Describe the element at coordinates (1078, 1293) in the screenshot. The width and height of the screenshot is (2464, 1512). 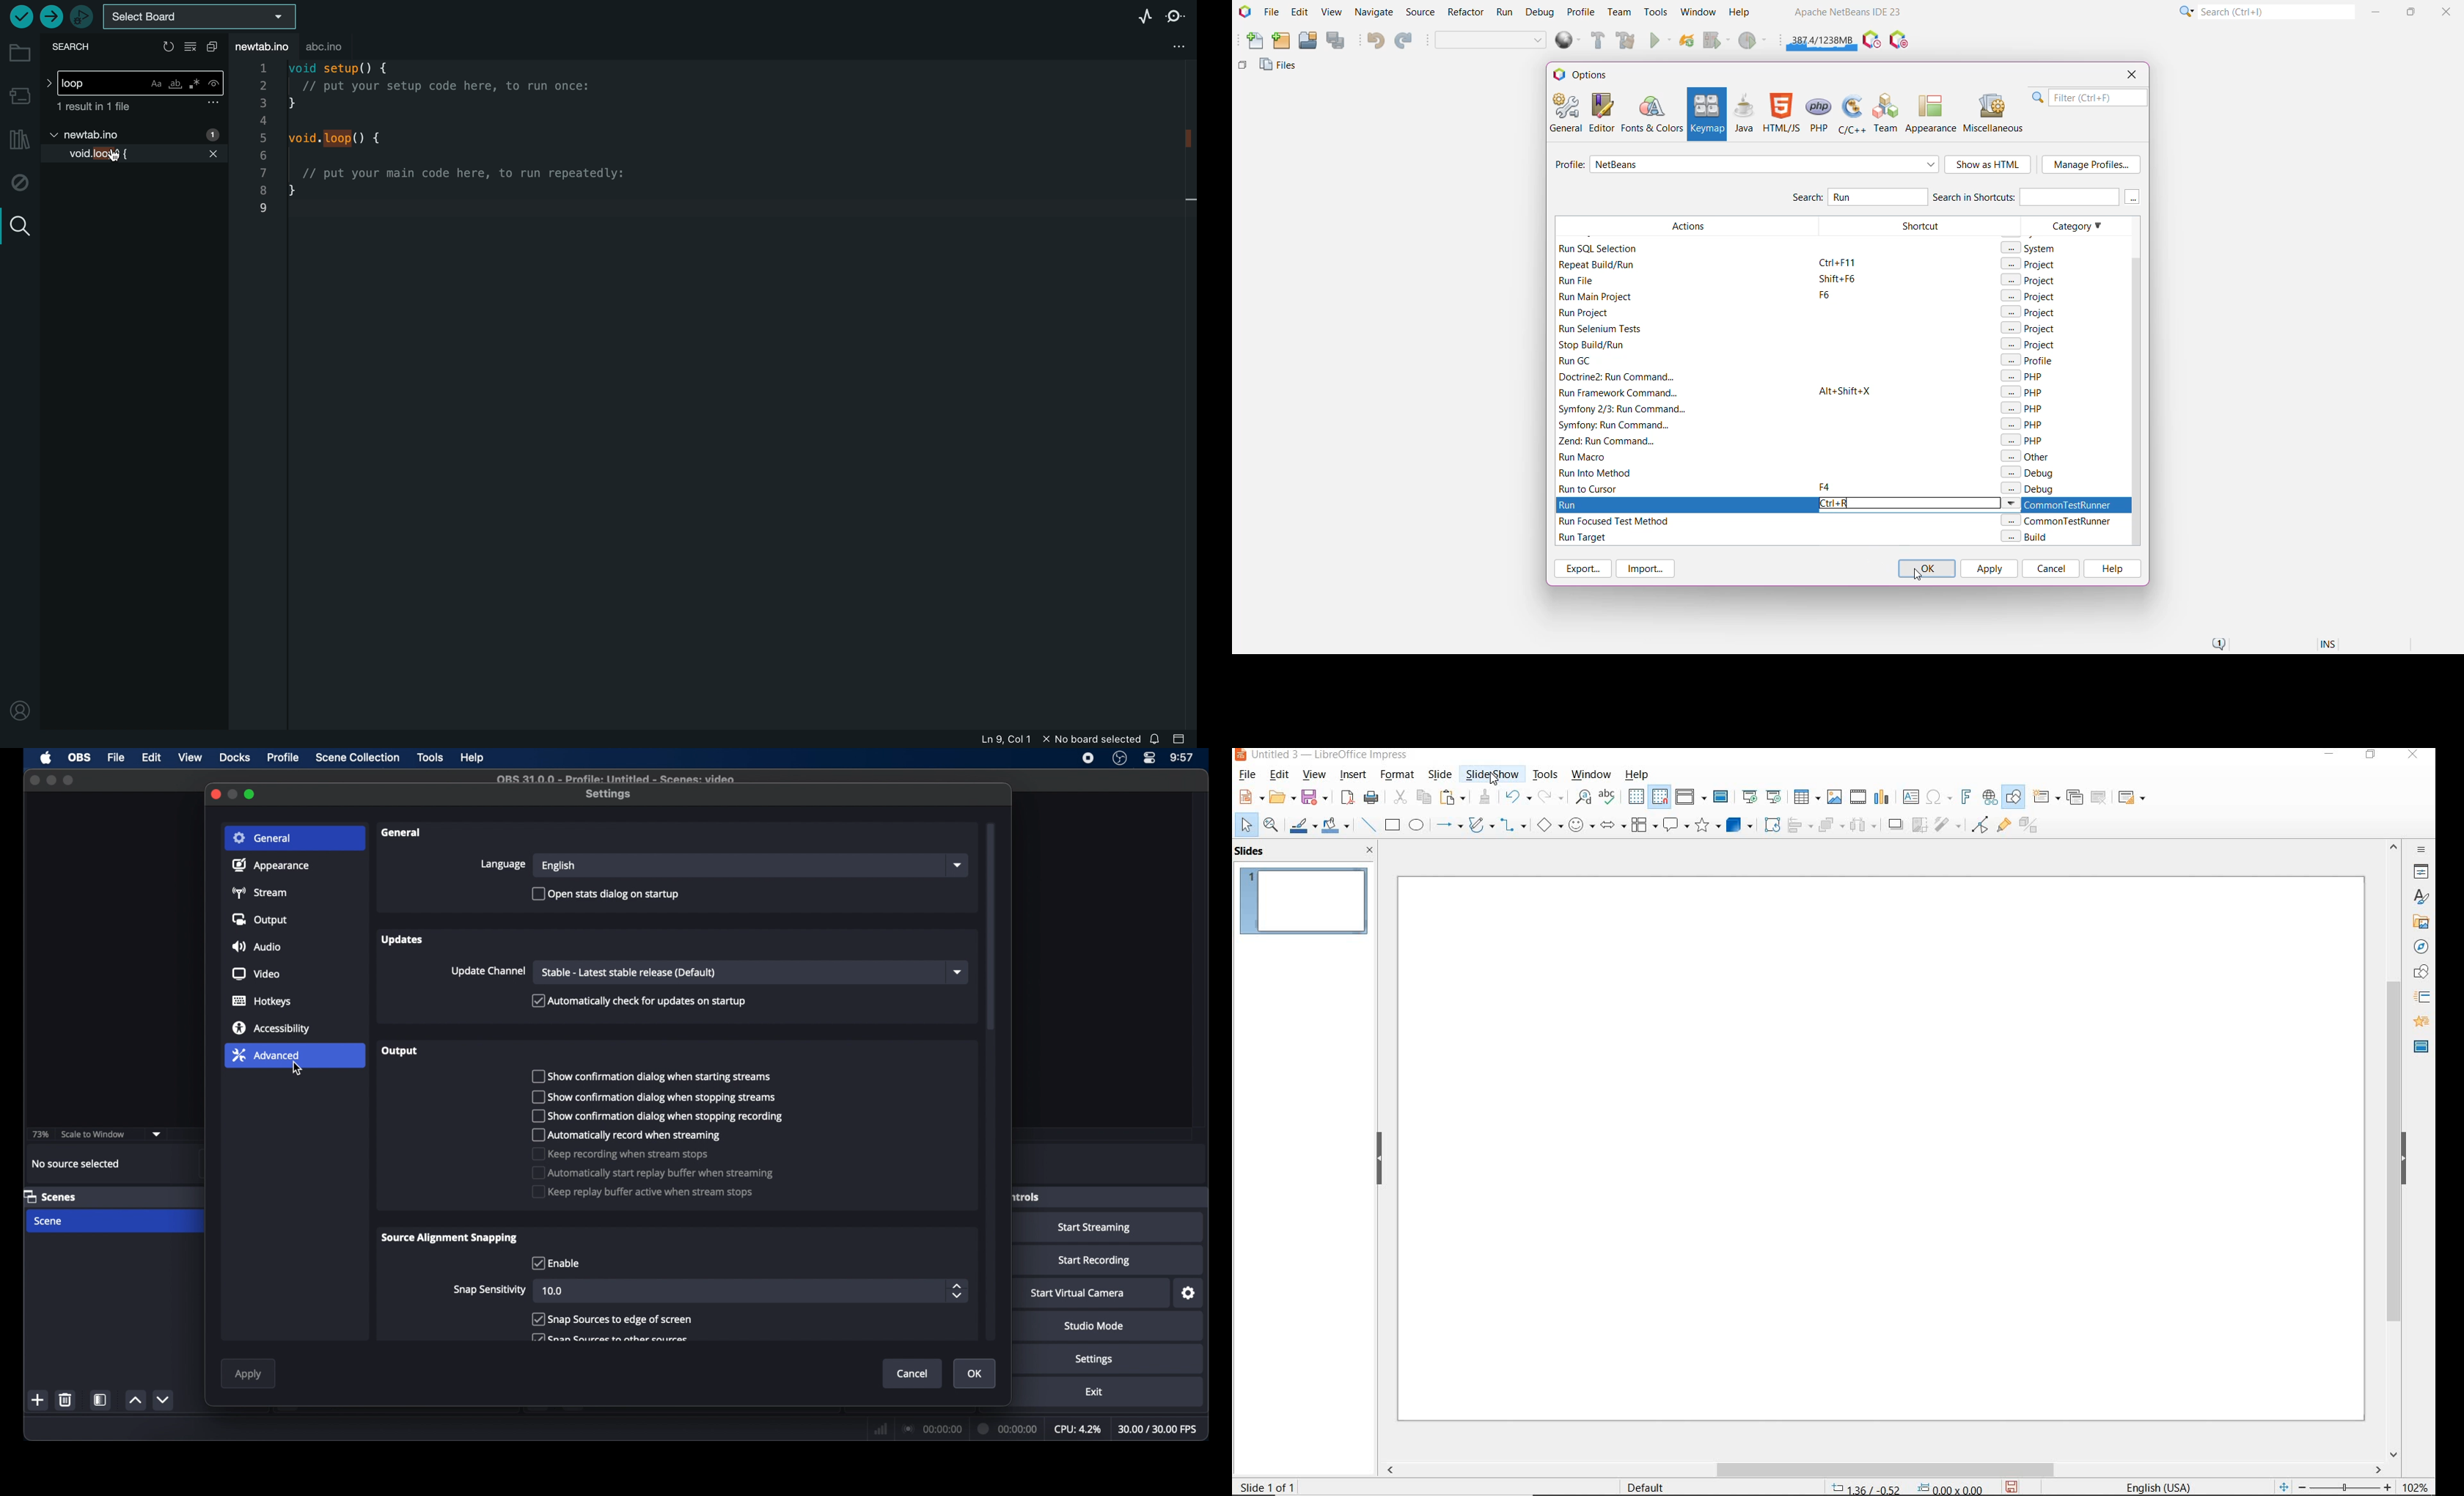
I see `start virtual camera` at that location.